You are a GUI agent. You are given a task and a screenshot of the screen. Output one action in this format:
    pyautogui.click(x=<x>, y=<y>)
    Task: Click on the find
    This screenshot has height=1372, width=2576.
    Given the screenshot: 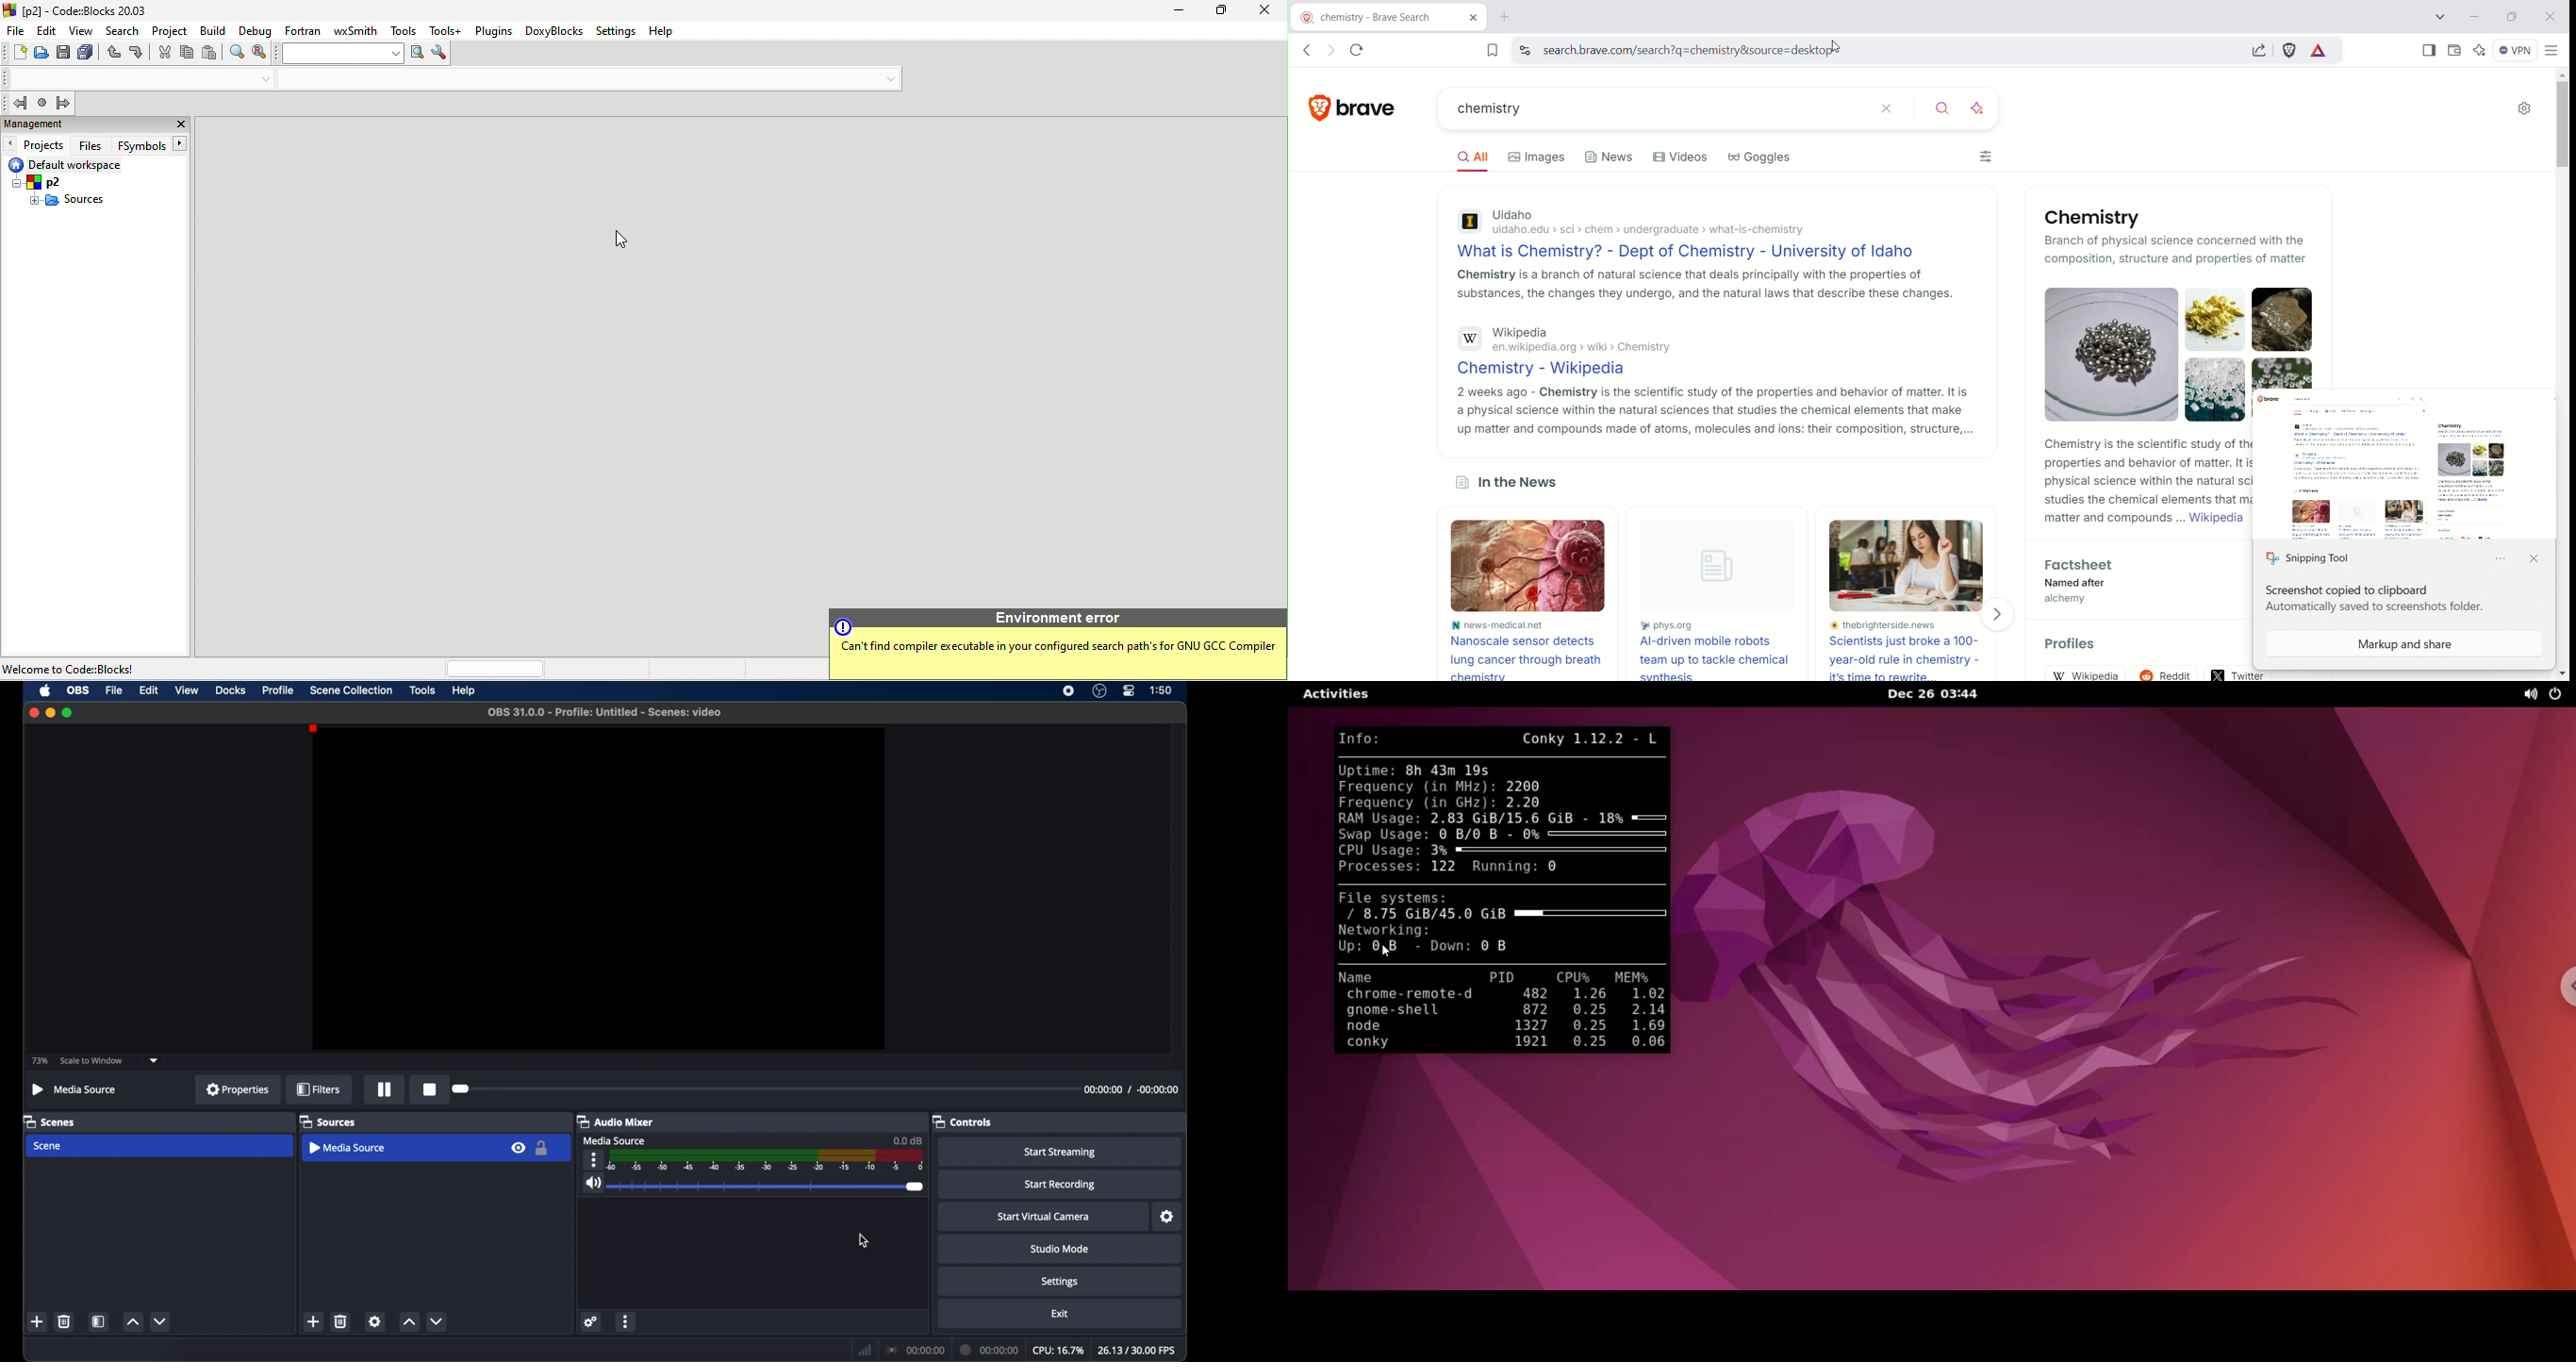 What is the action you would take?
    pyautogui.click(x=235, y=53)
    